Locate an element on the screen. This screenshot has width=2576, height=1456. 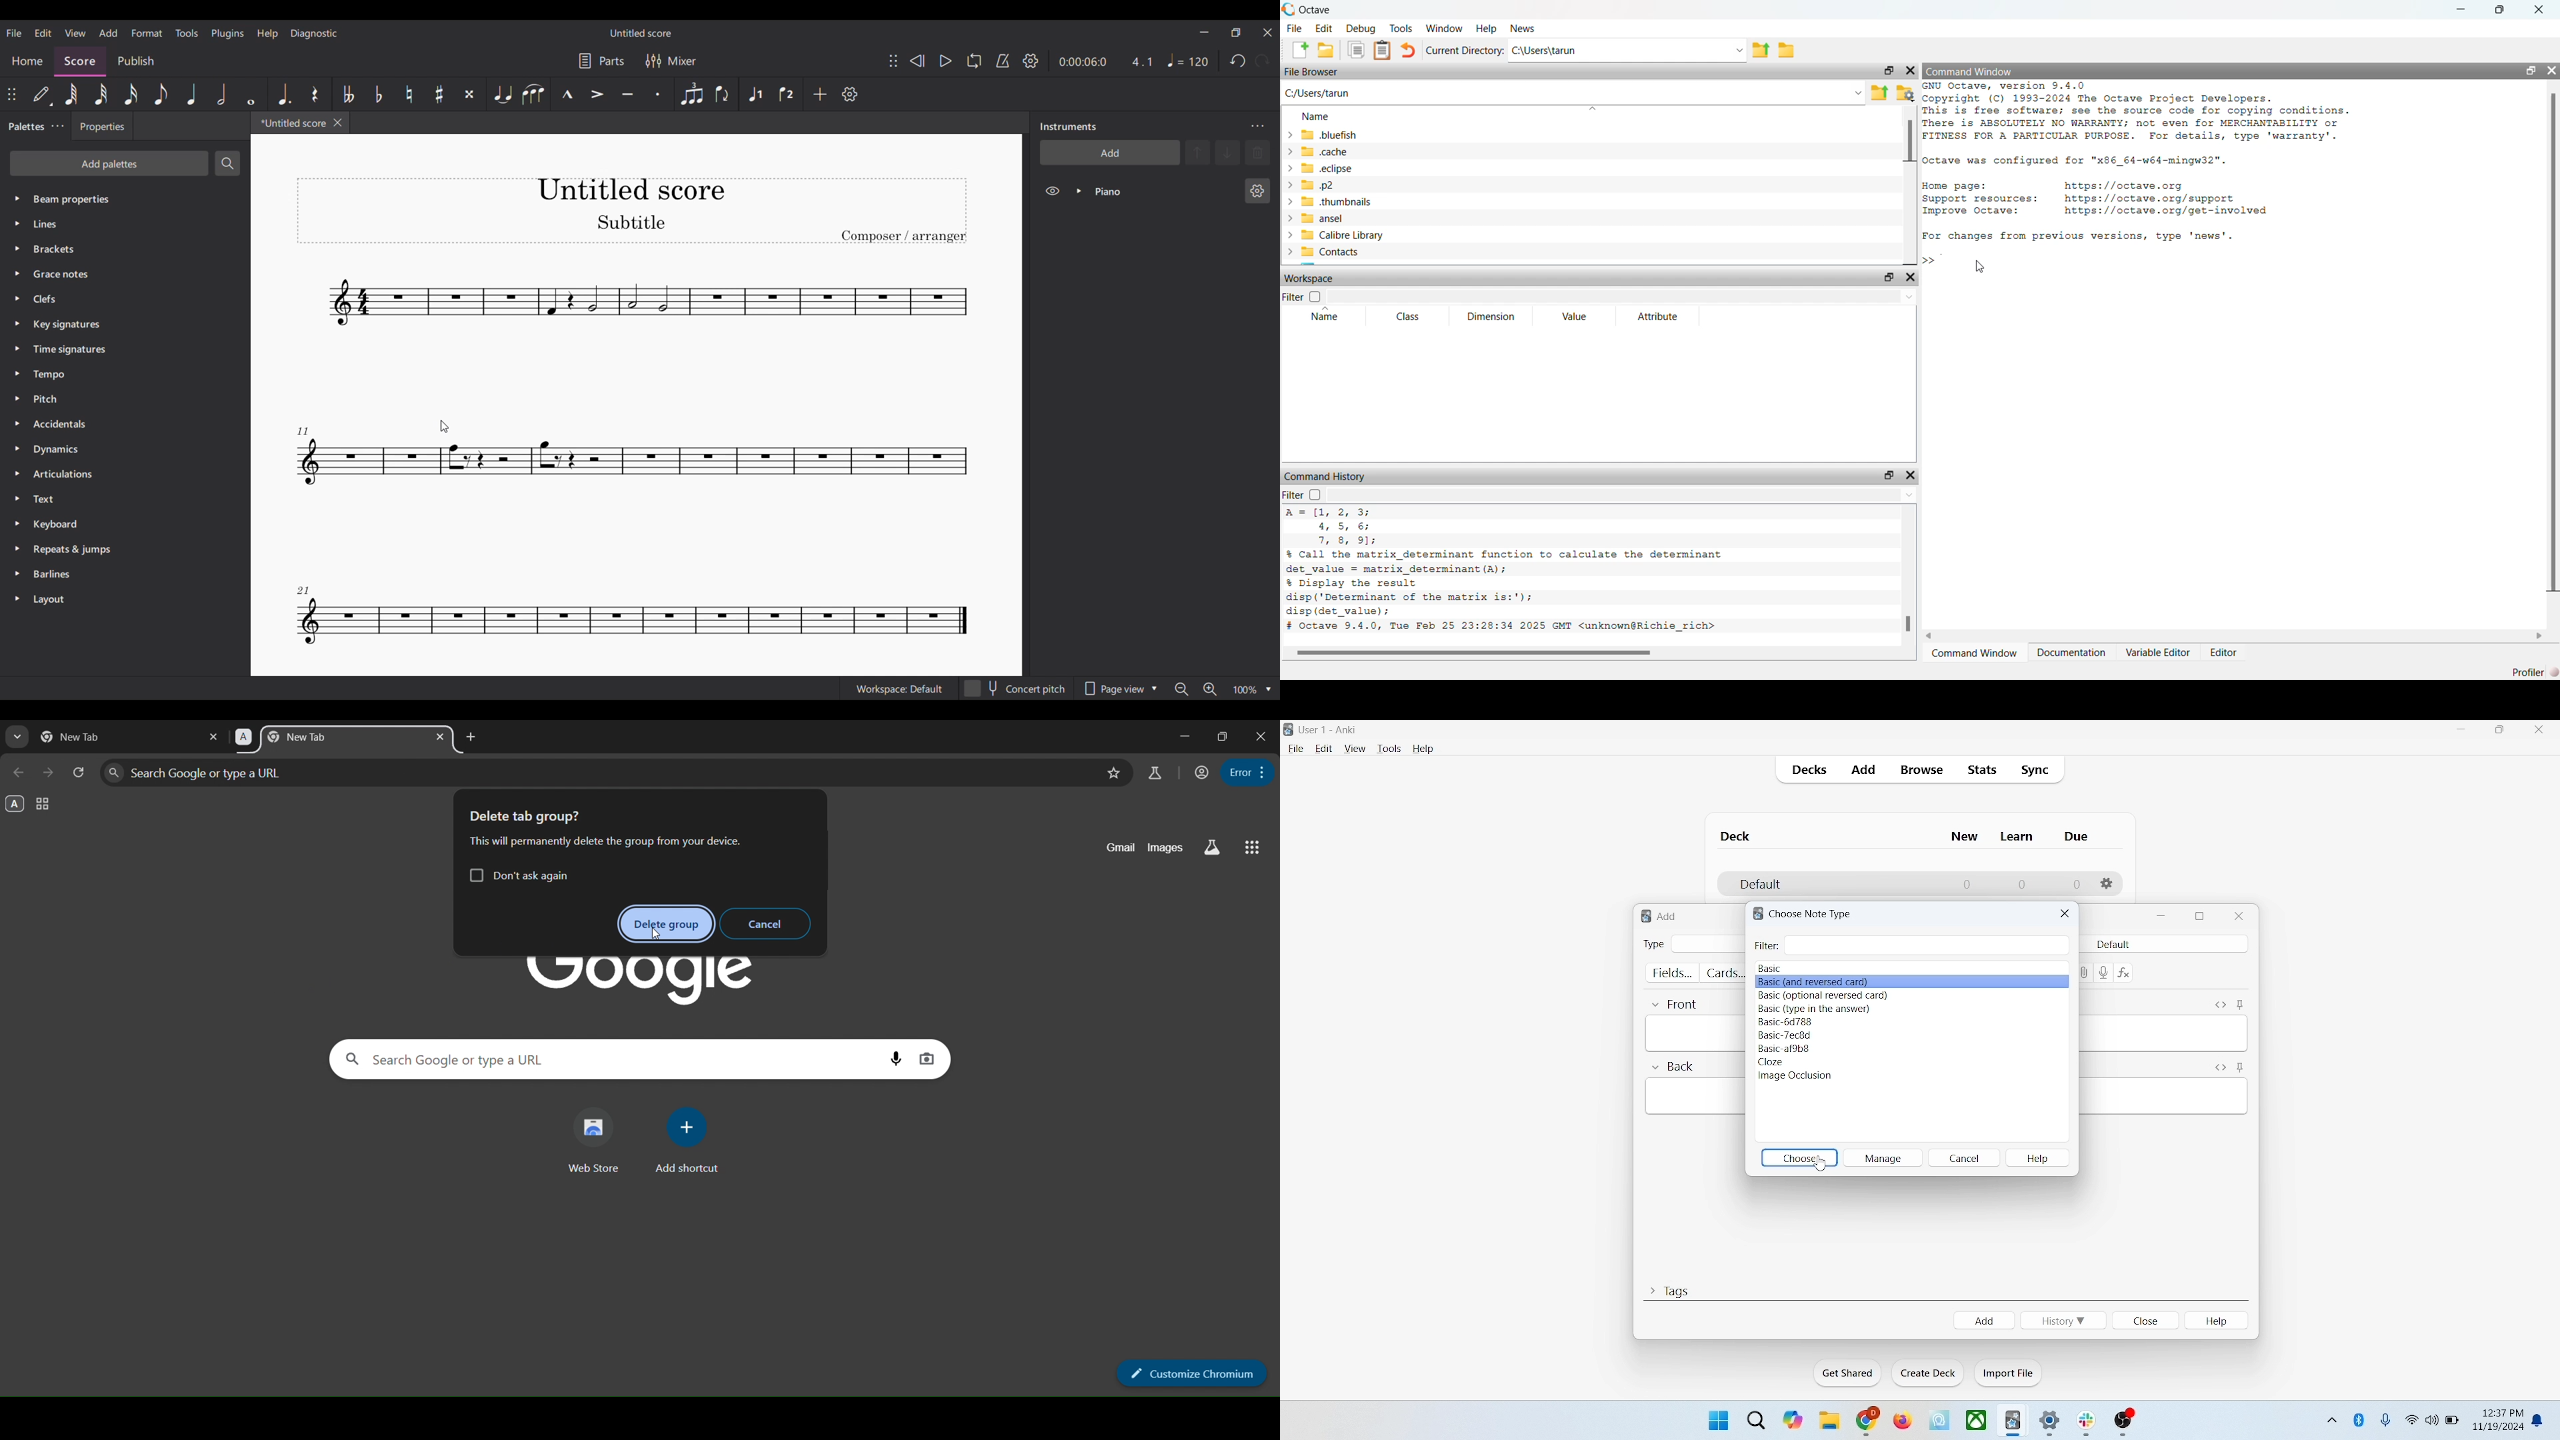
Brackets is located at coordinates (120, 246).